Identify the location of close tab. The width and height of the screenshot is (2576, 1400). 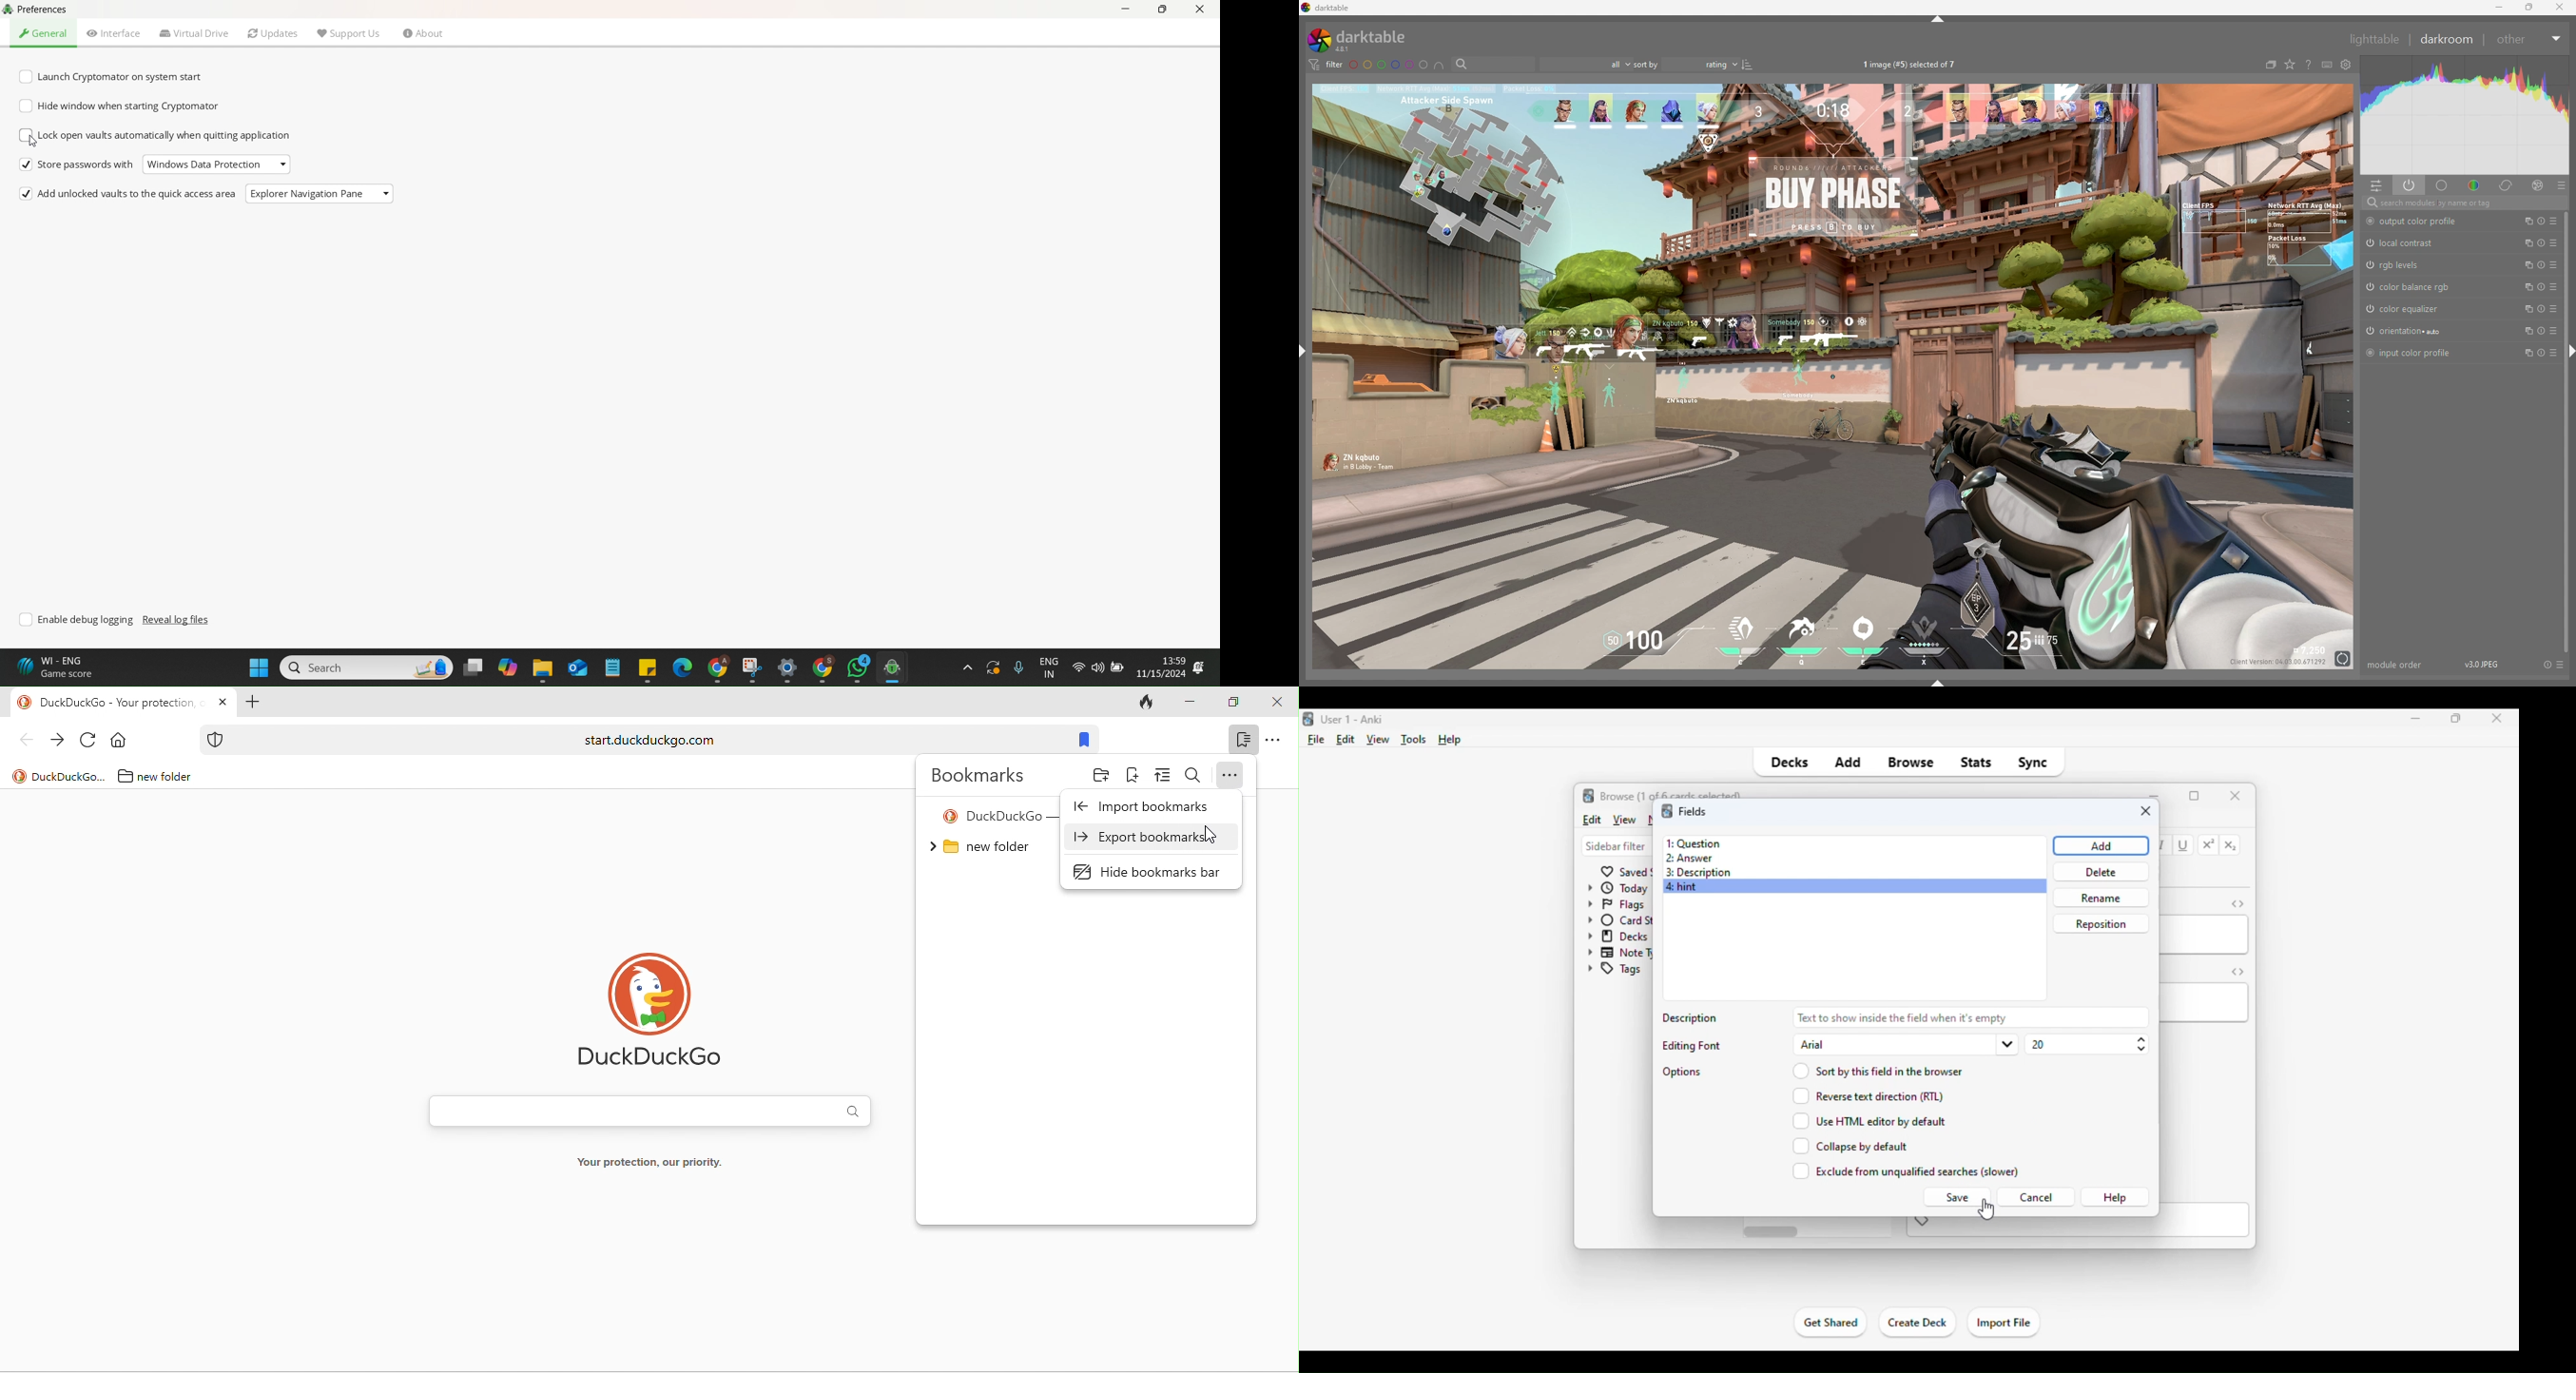
(223, 701).